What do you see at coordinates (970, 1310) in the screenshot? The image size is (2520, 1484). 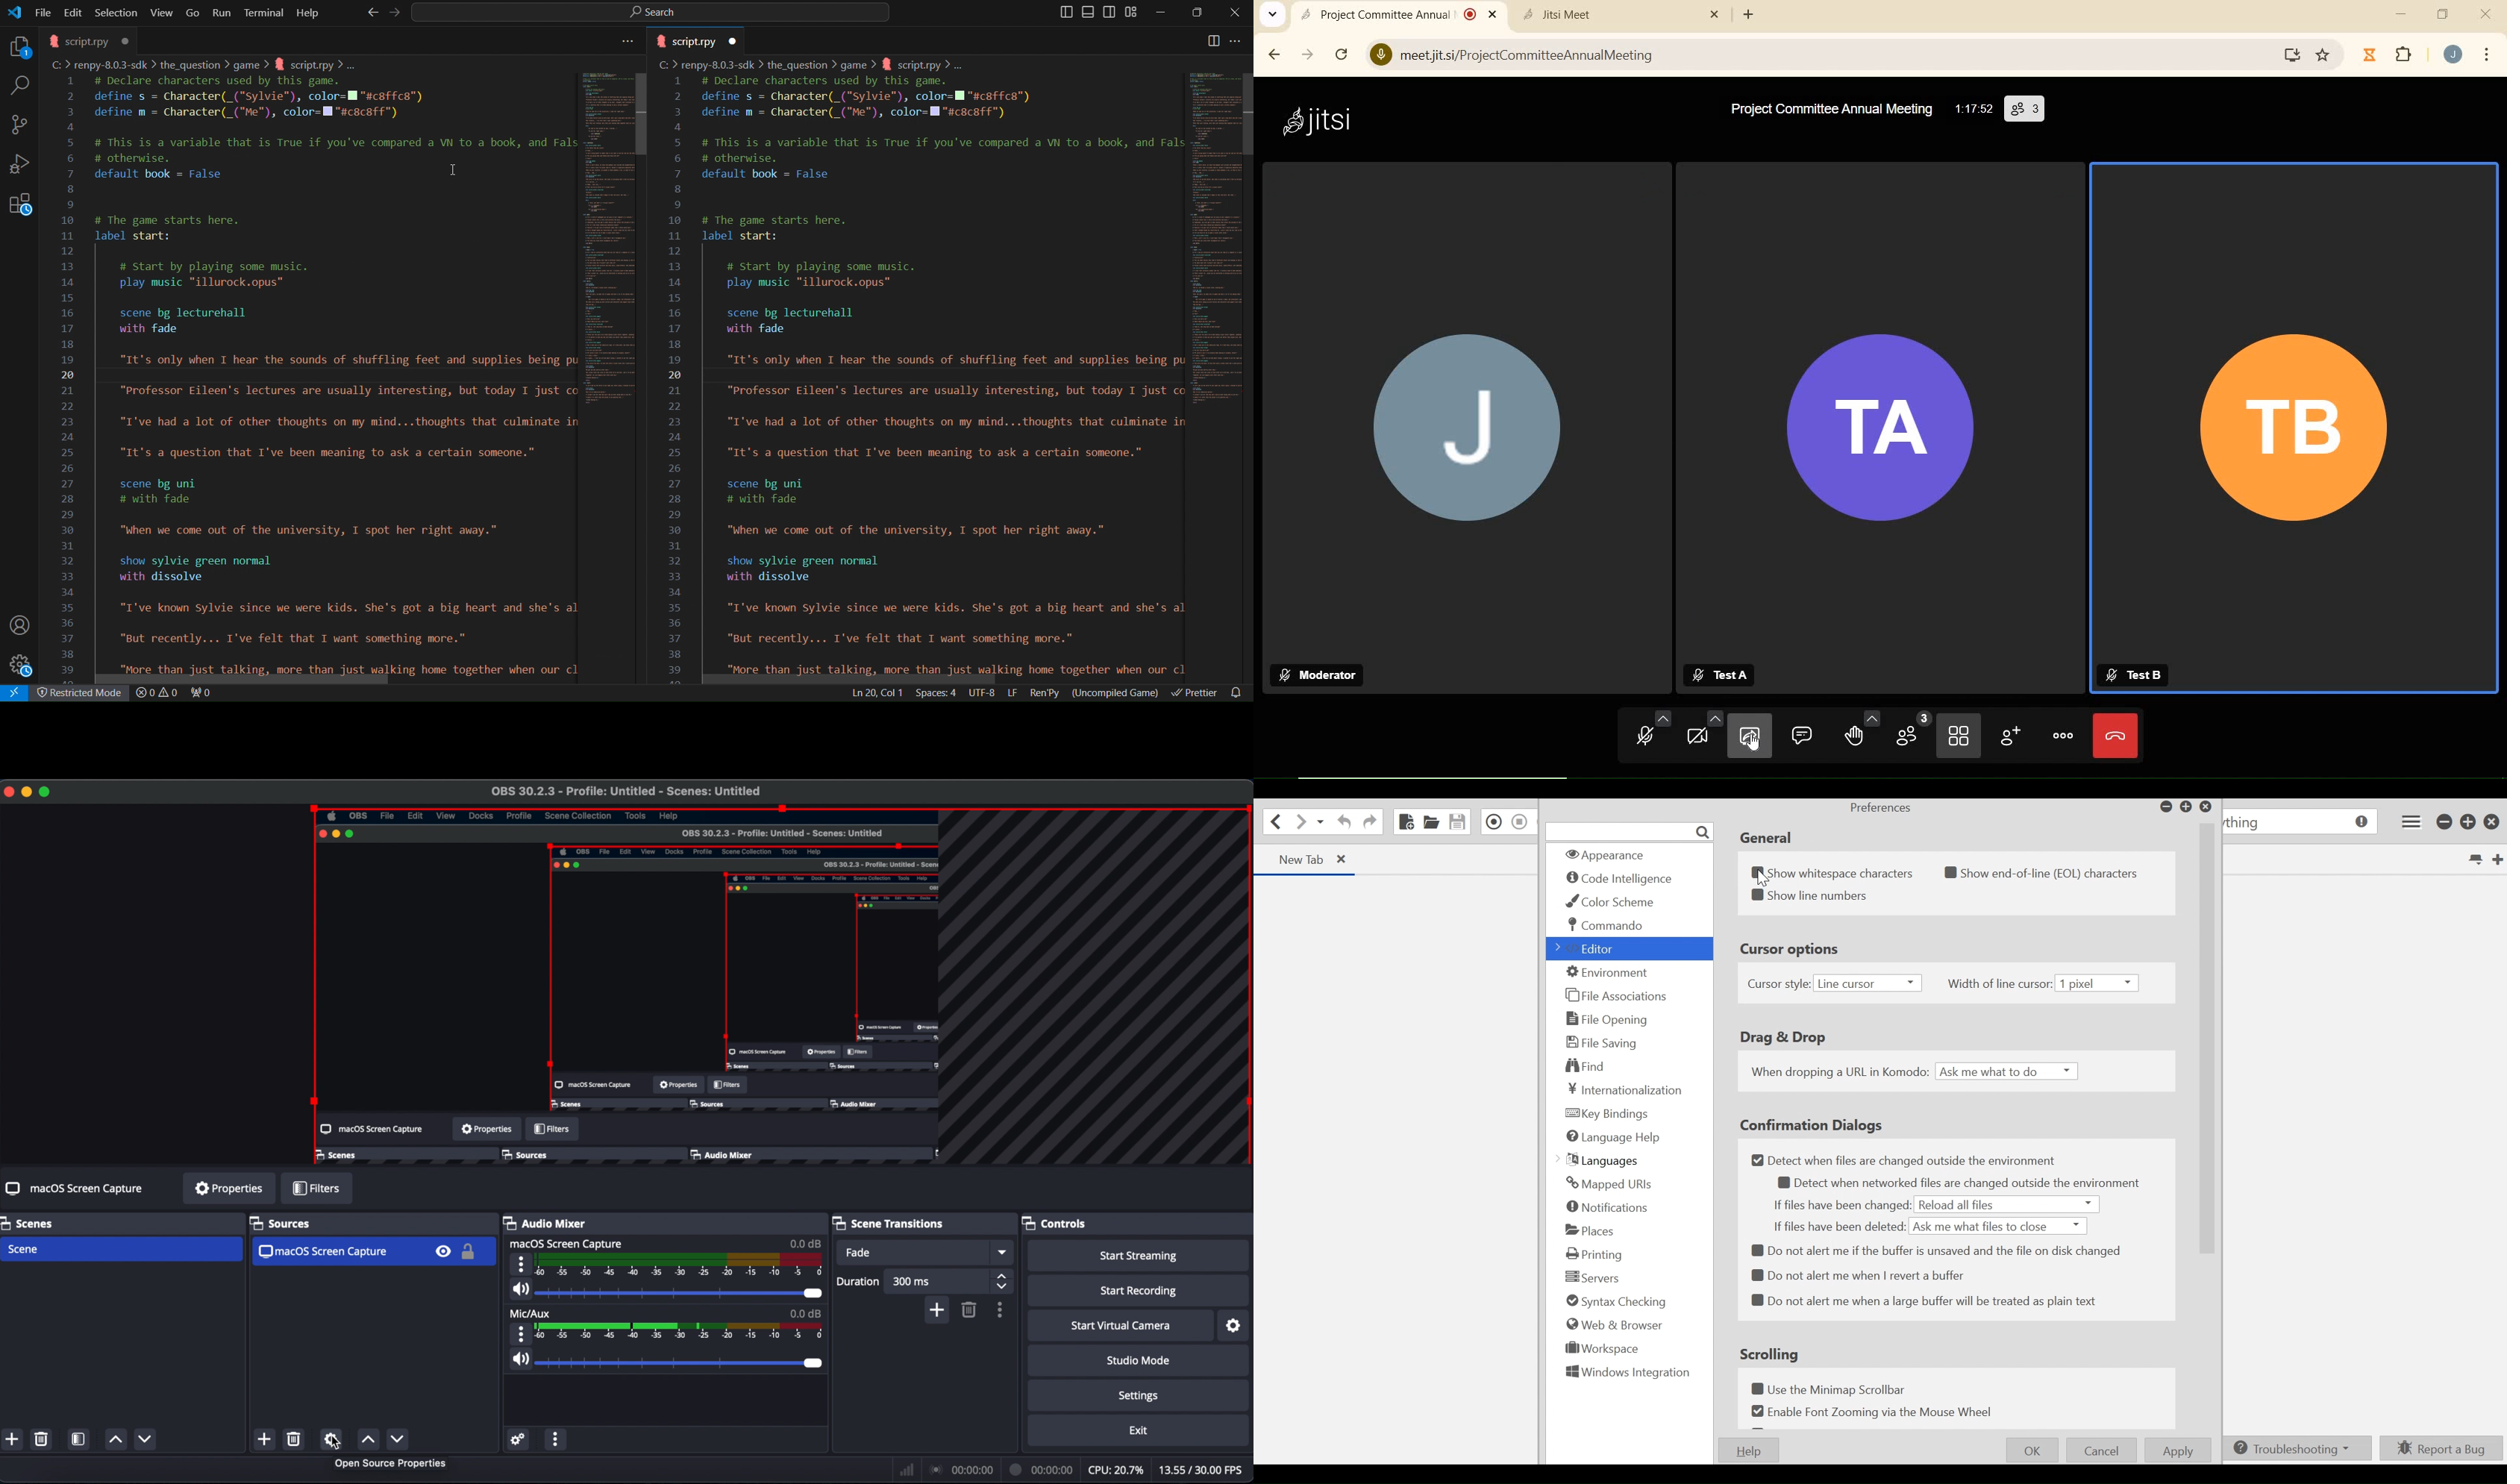 I see `remove configurable transition` at bounding box center [970, 1310].